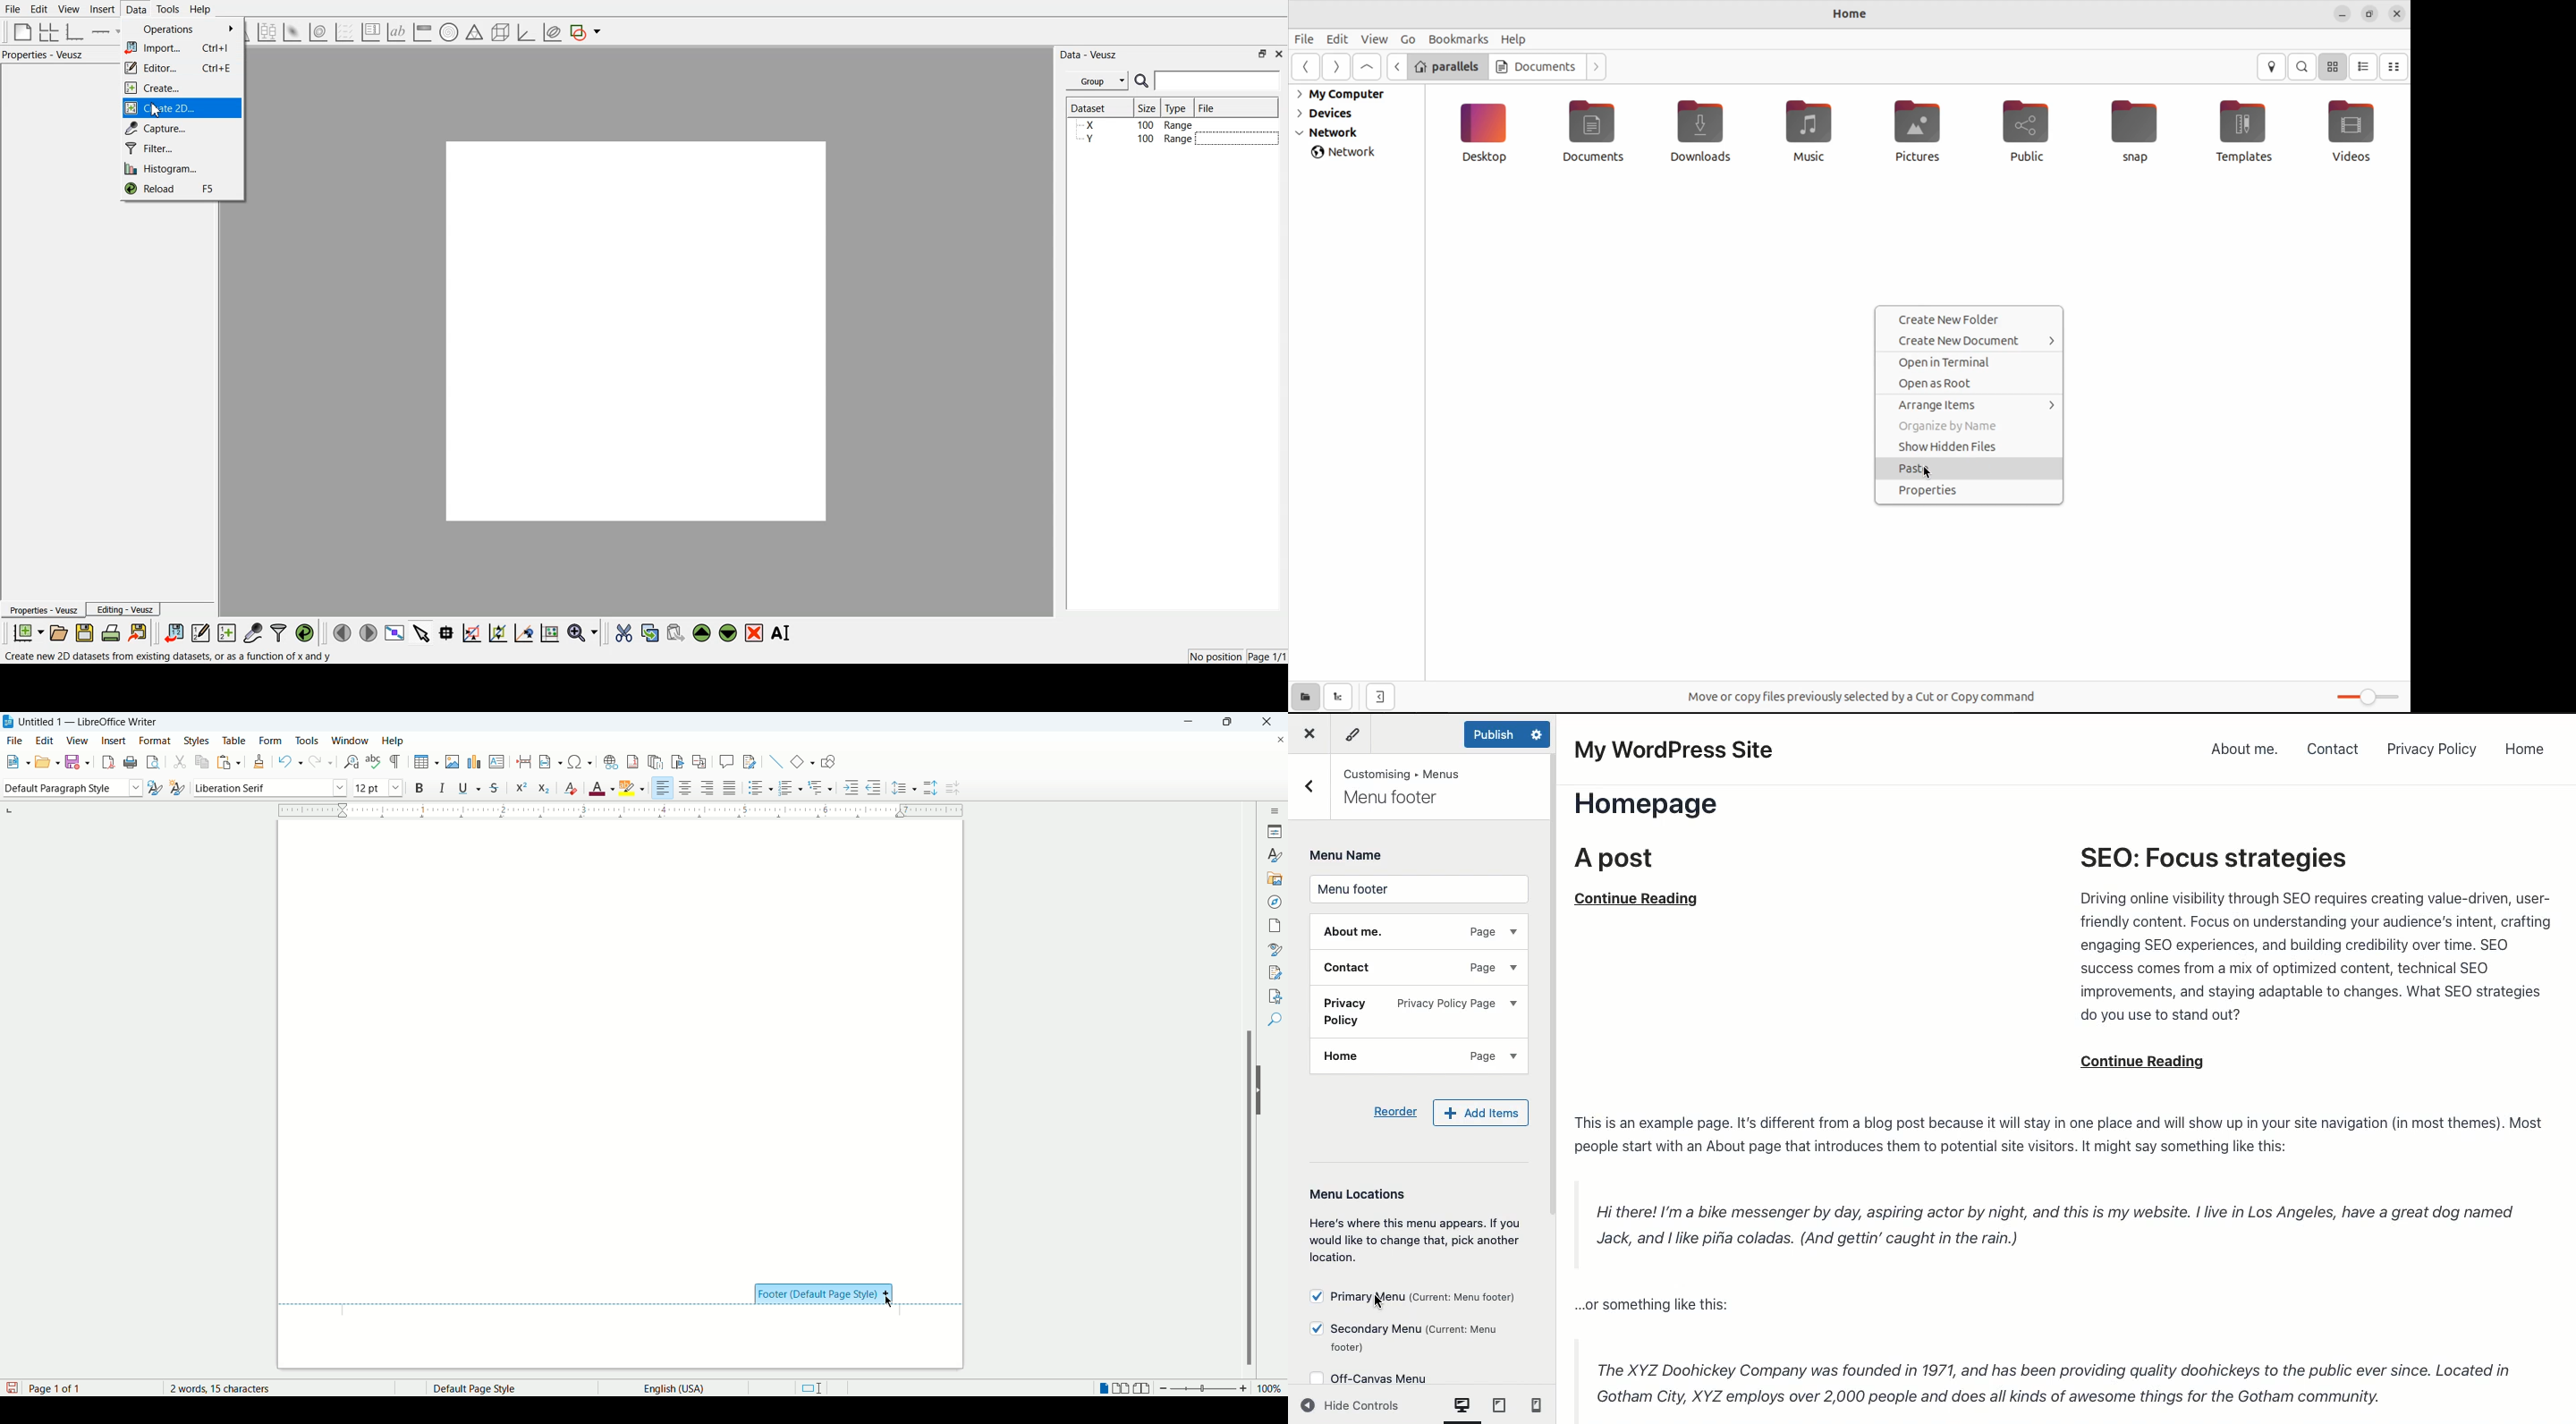 The image size is (2576, 1428). I want to click on decrease paragraph spacing, so click(953, 788).